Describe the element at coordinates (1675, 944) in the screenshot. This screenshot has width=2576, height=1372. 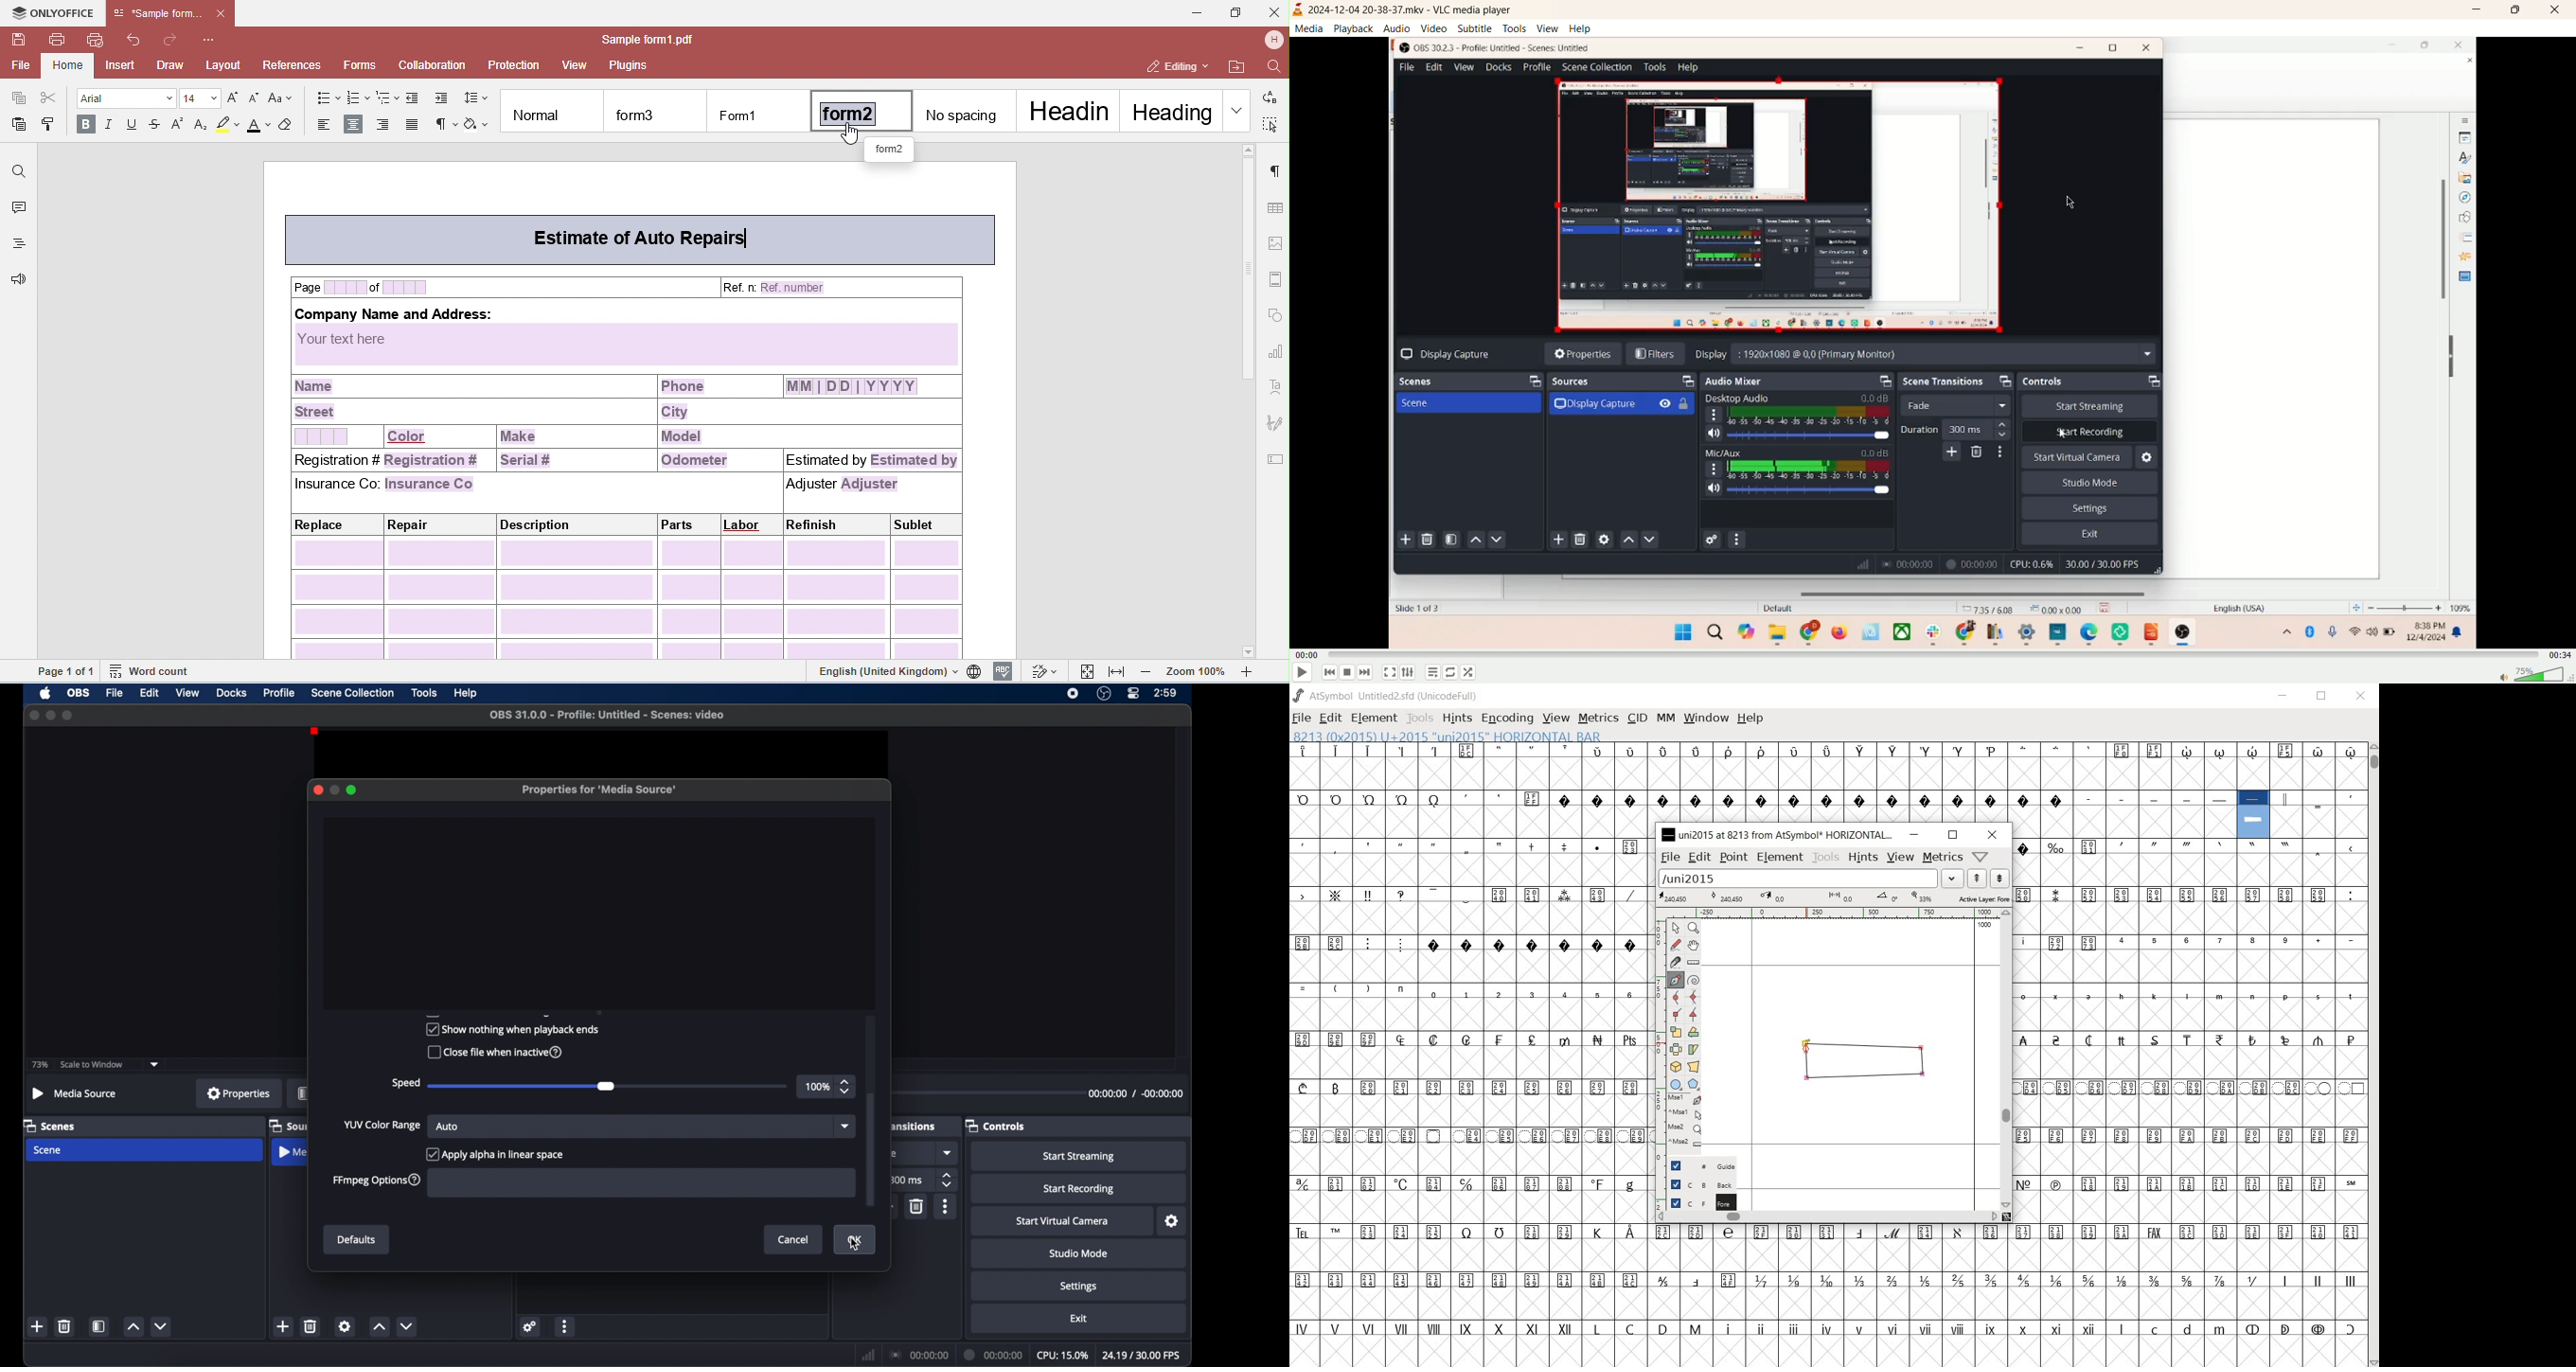
I see `draw a freehand curve` at that location.